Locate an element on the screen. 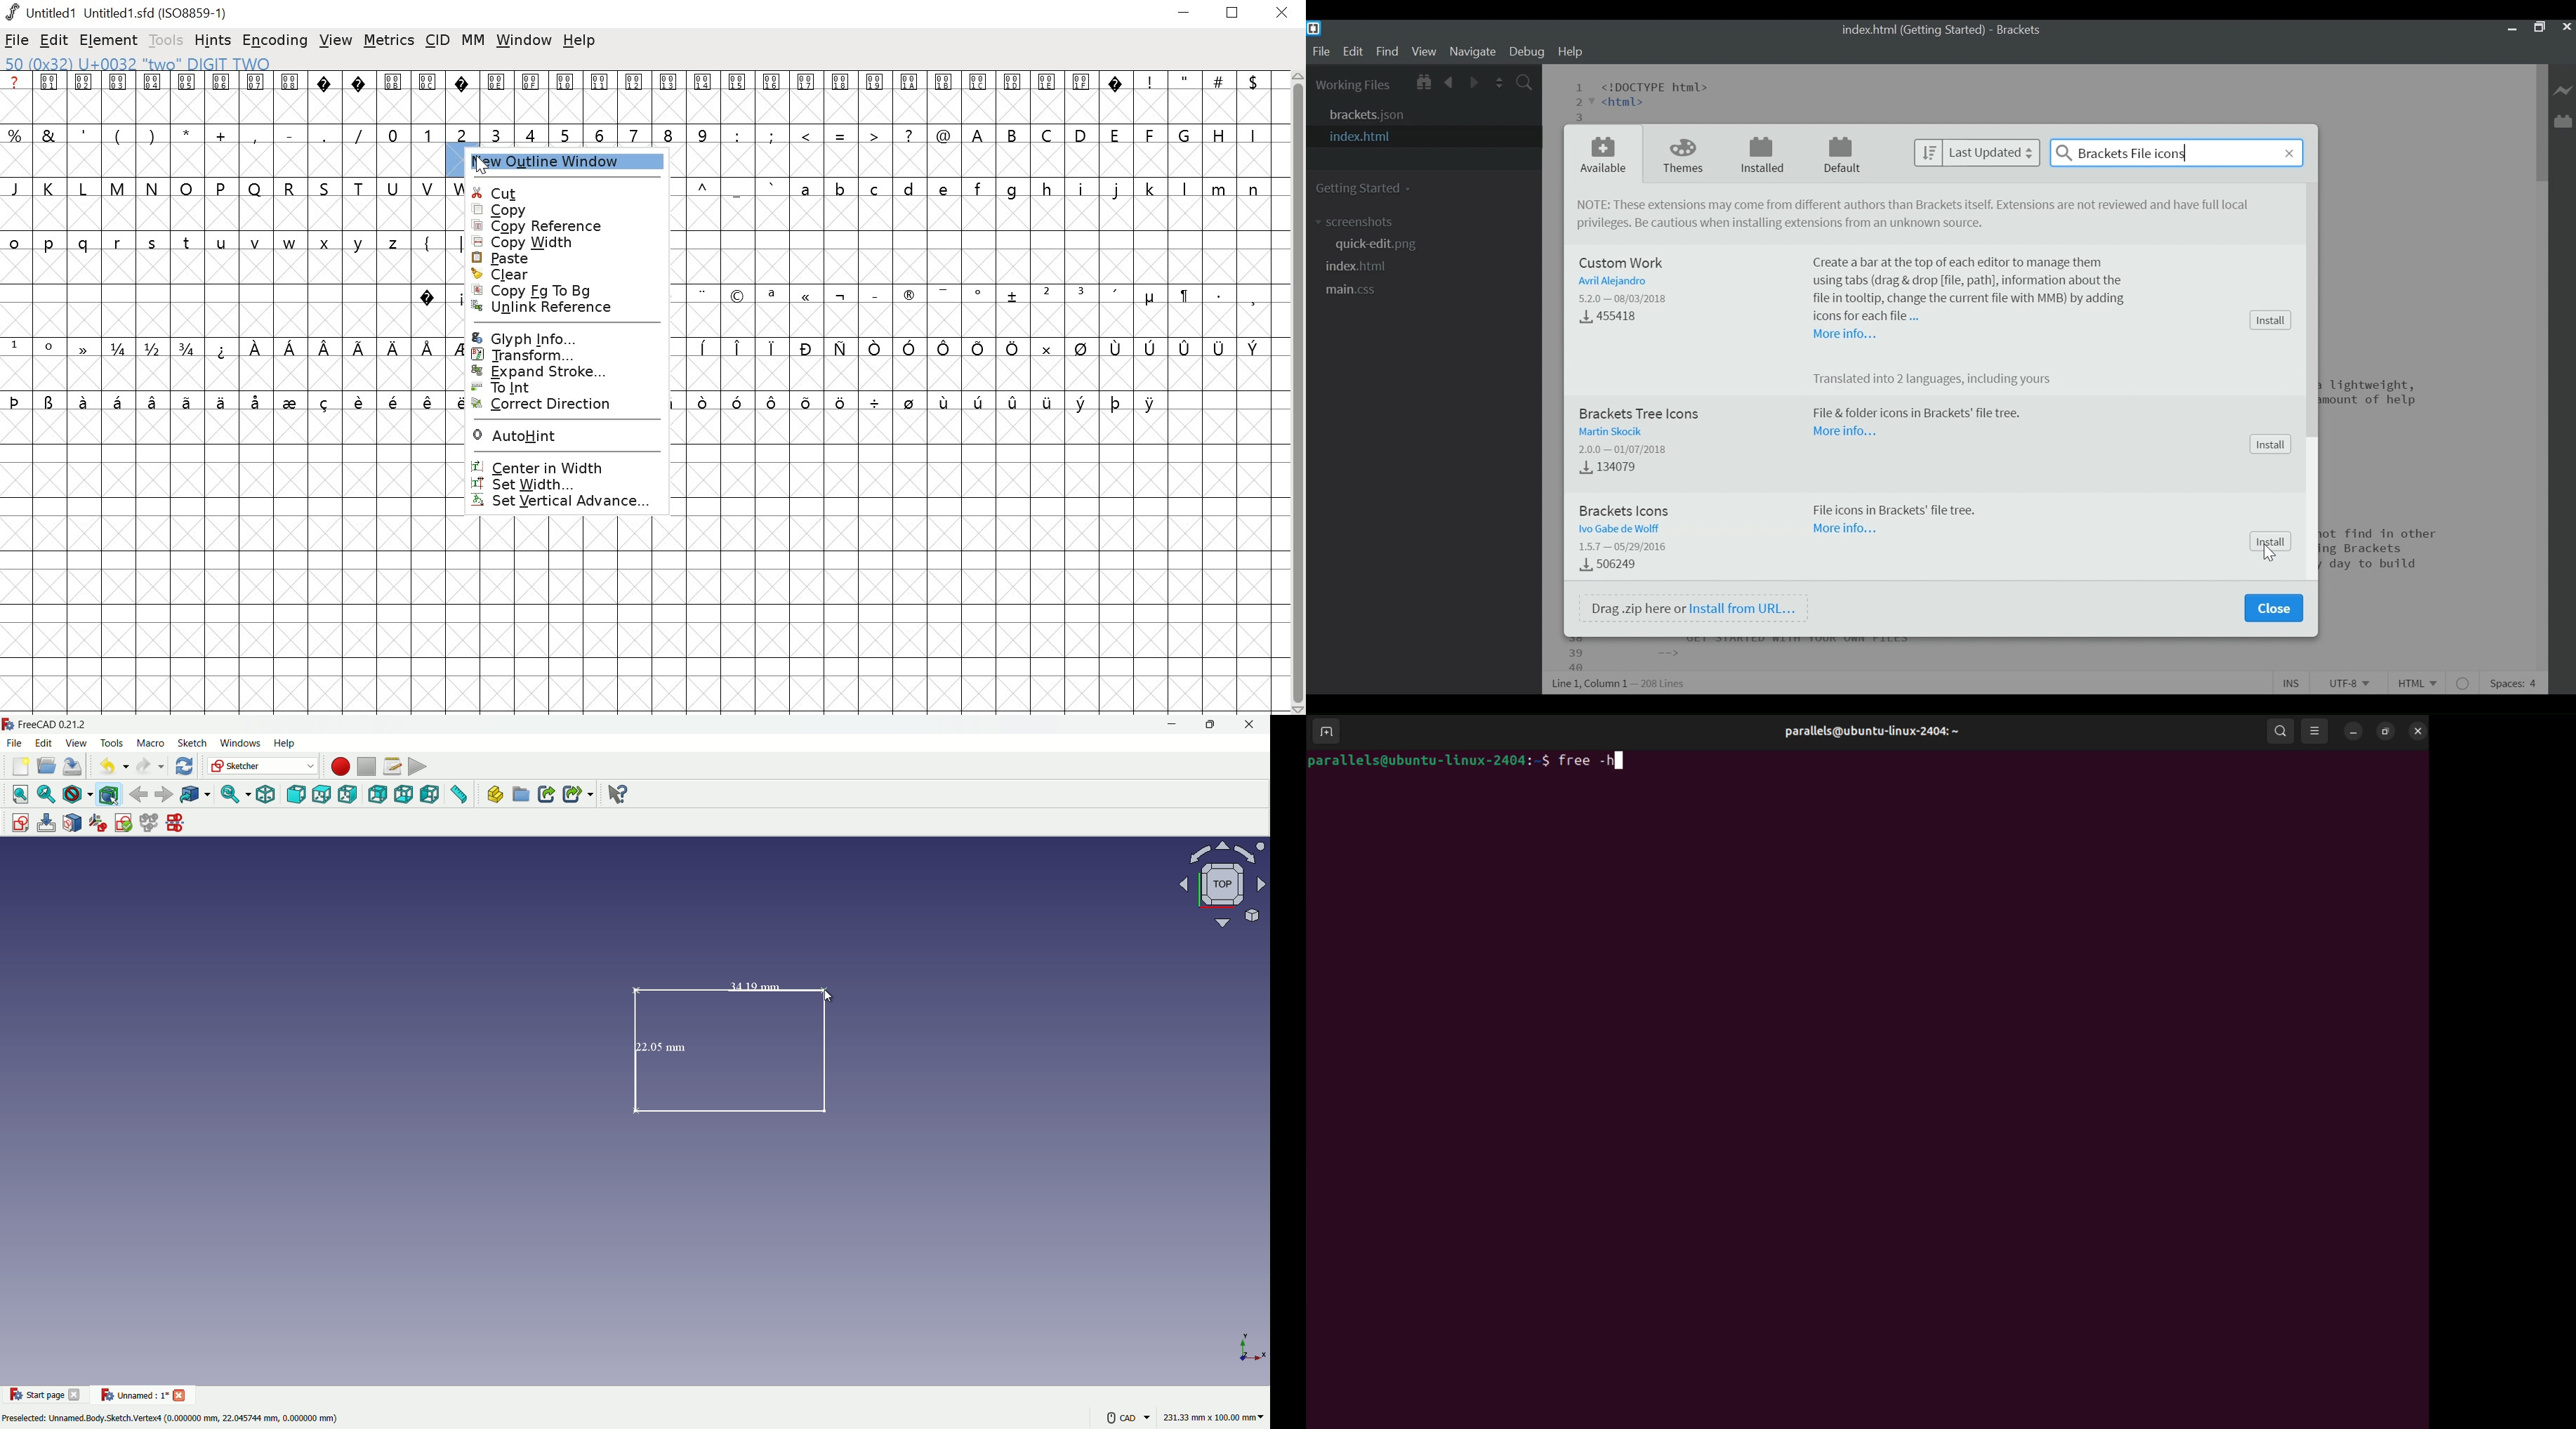 This screenshot has height=1456, width=2576. CORRECT DIRECTION is located at coordinates (562, 404).